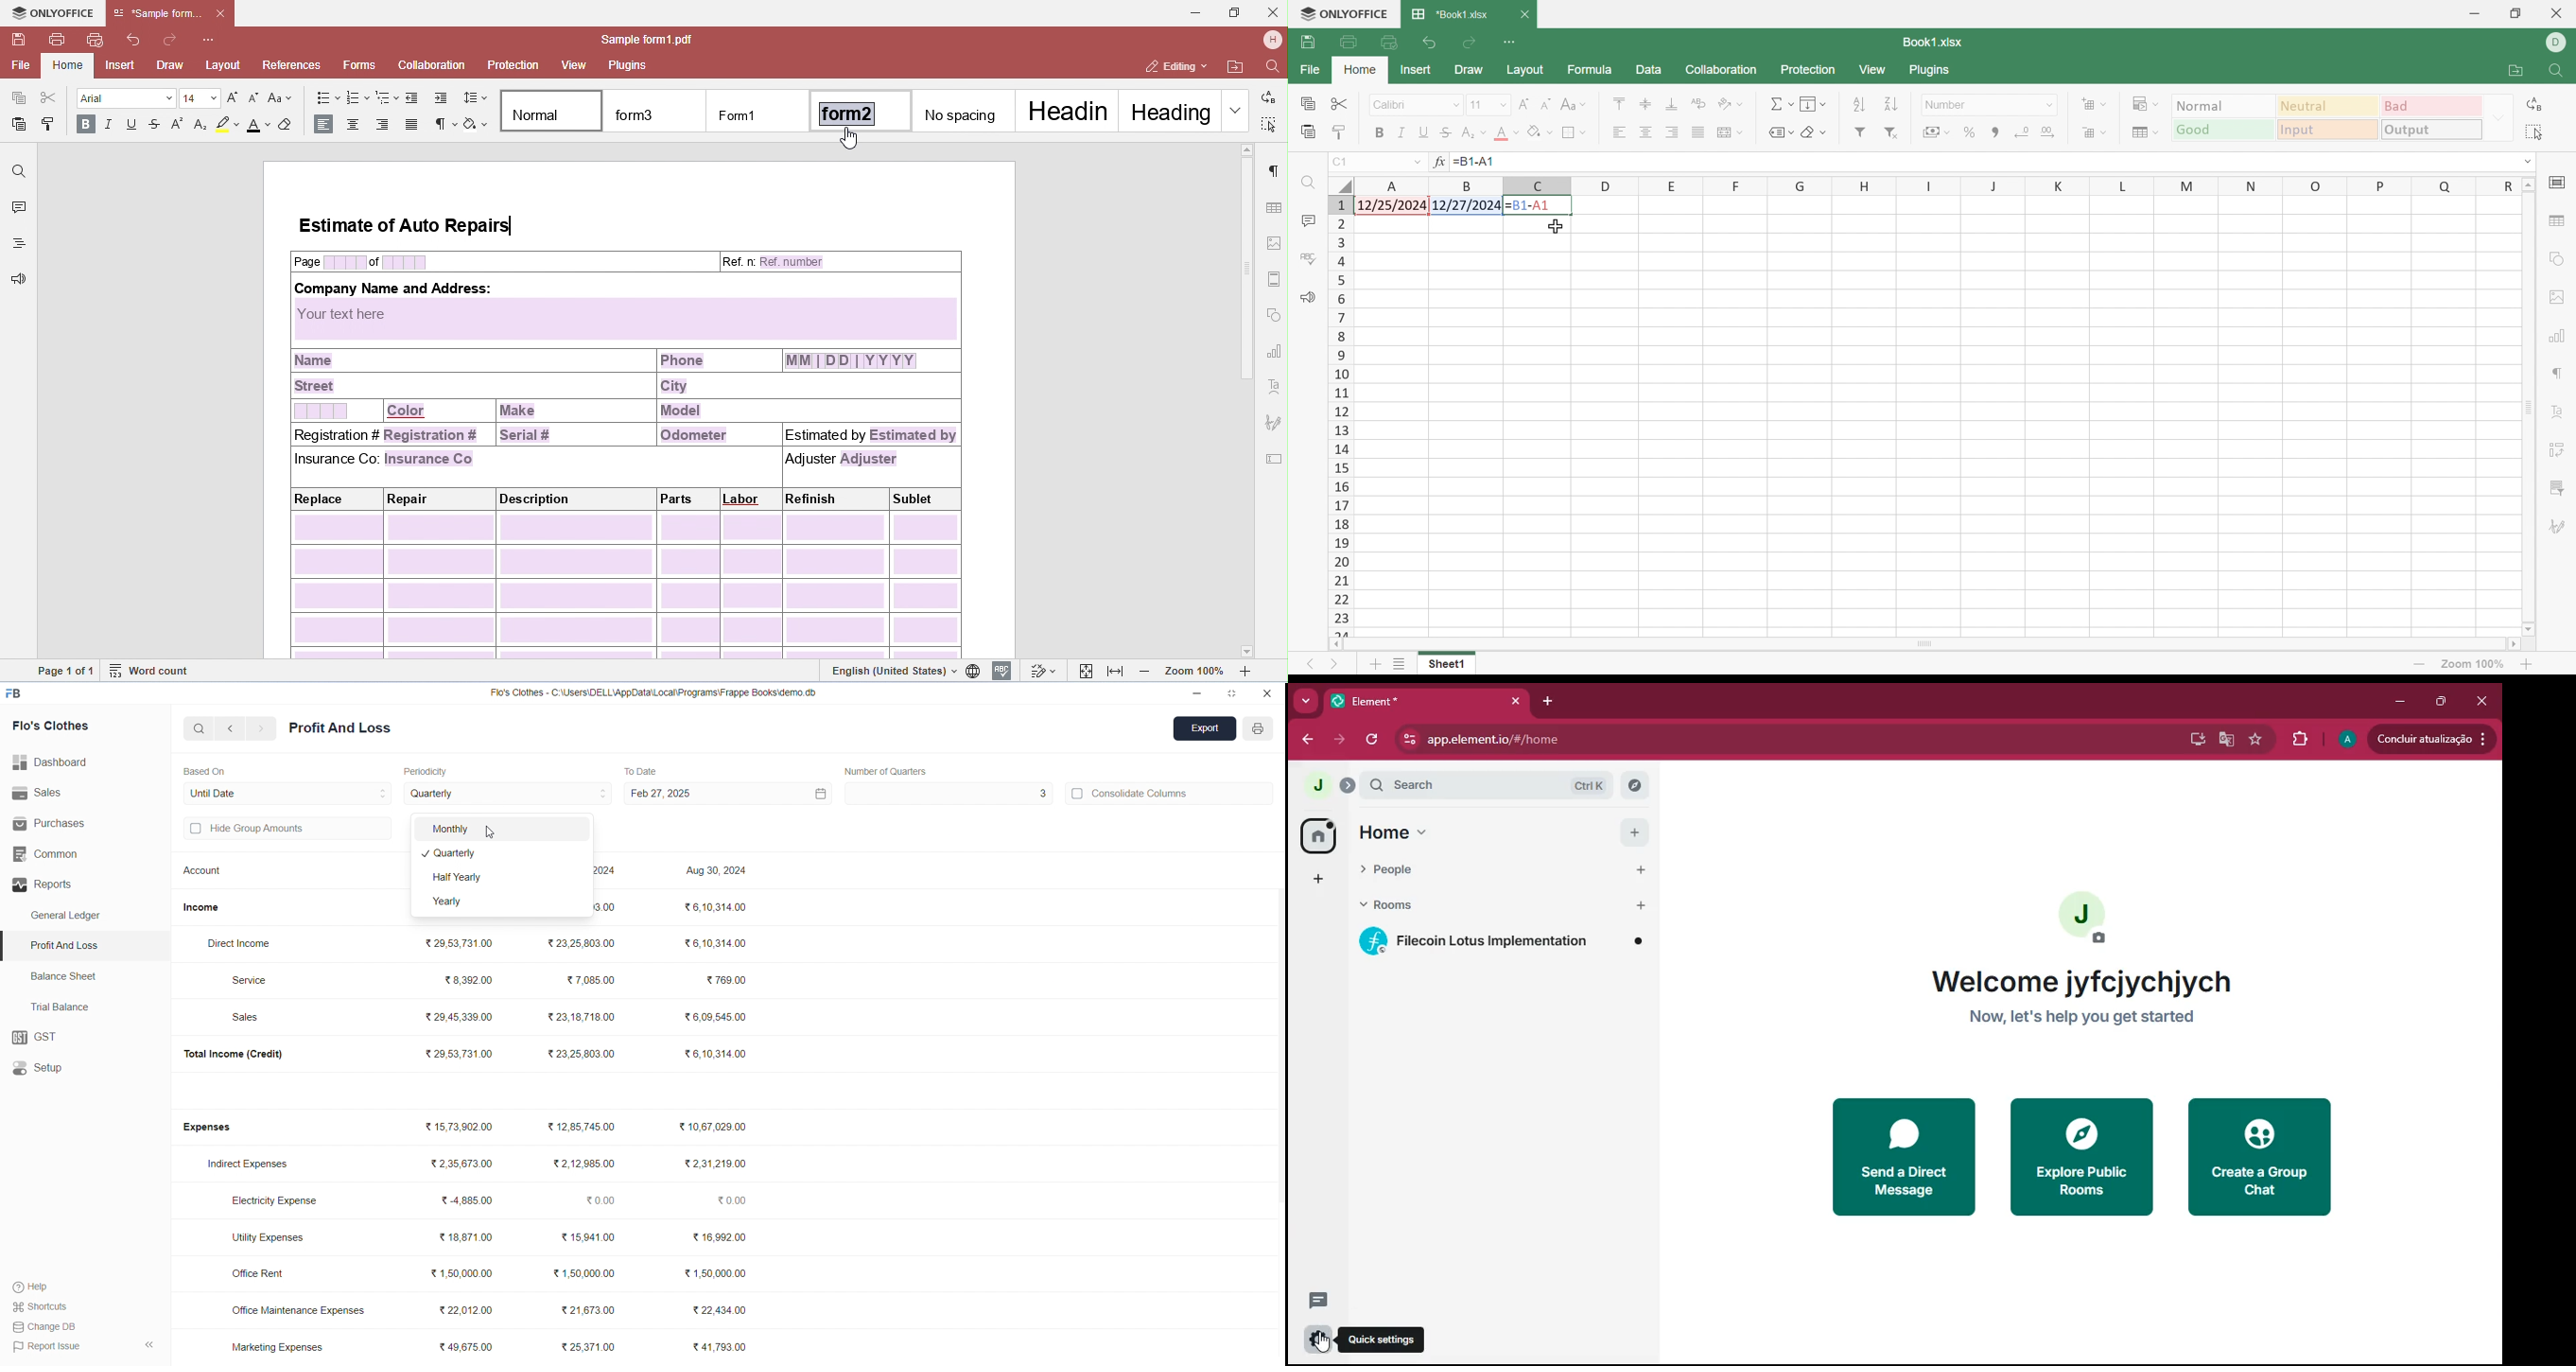  I want to click on ₹2,35,673.00, so click(462, 1164).